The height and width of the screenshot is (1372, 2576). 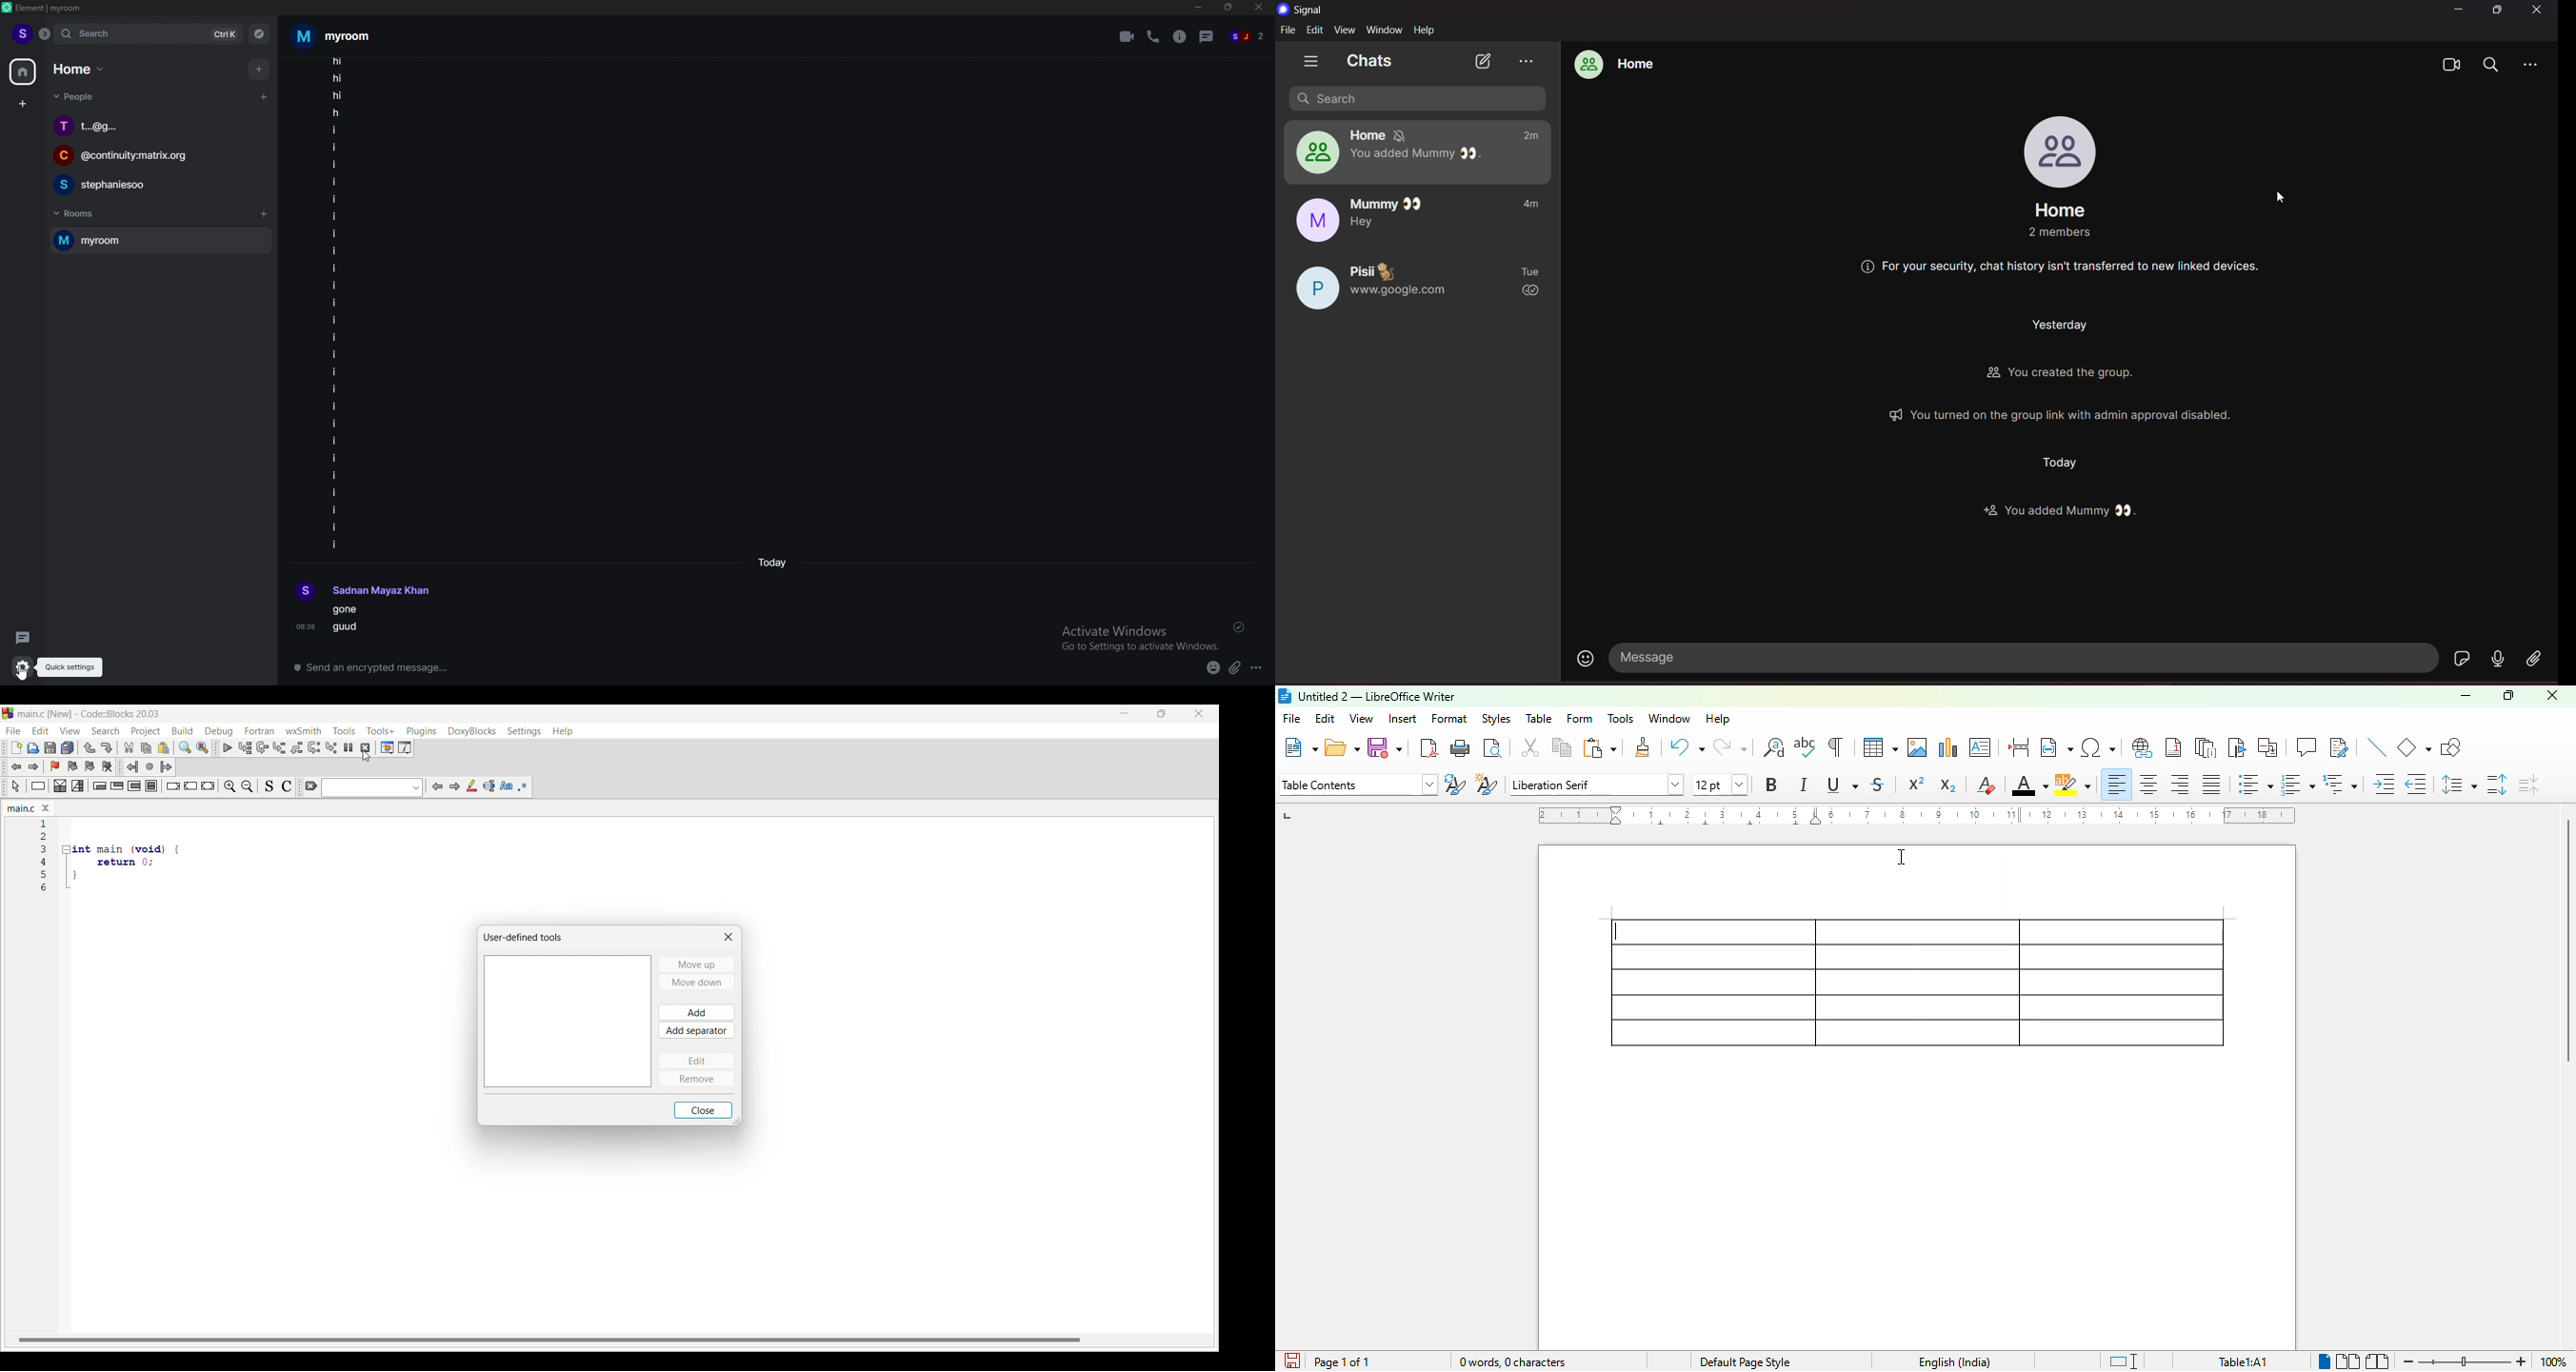 I want to click on Close tab, so click(x=46, y=808).